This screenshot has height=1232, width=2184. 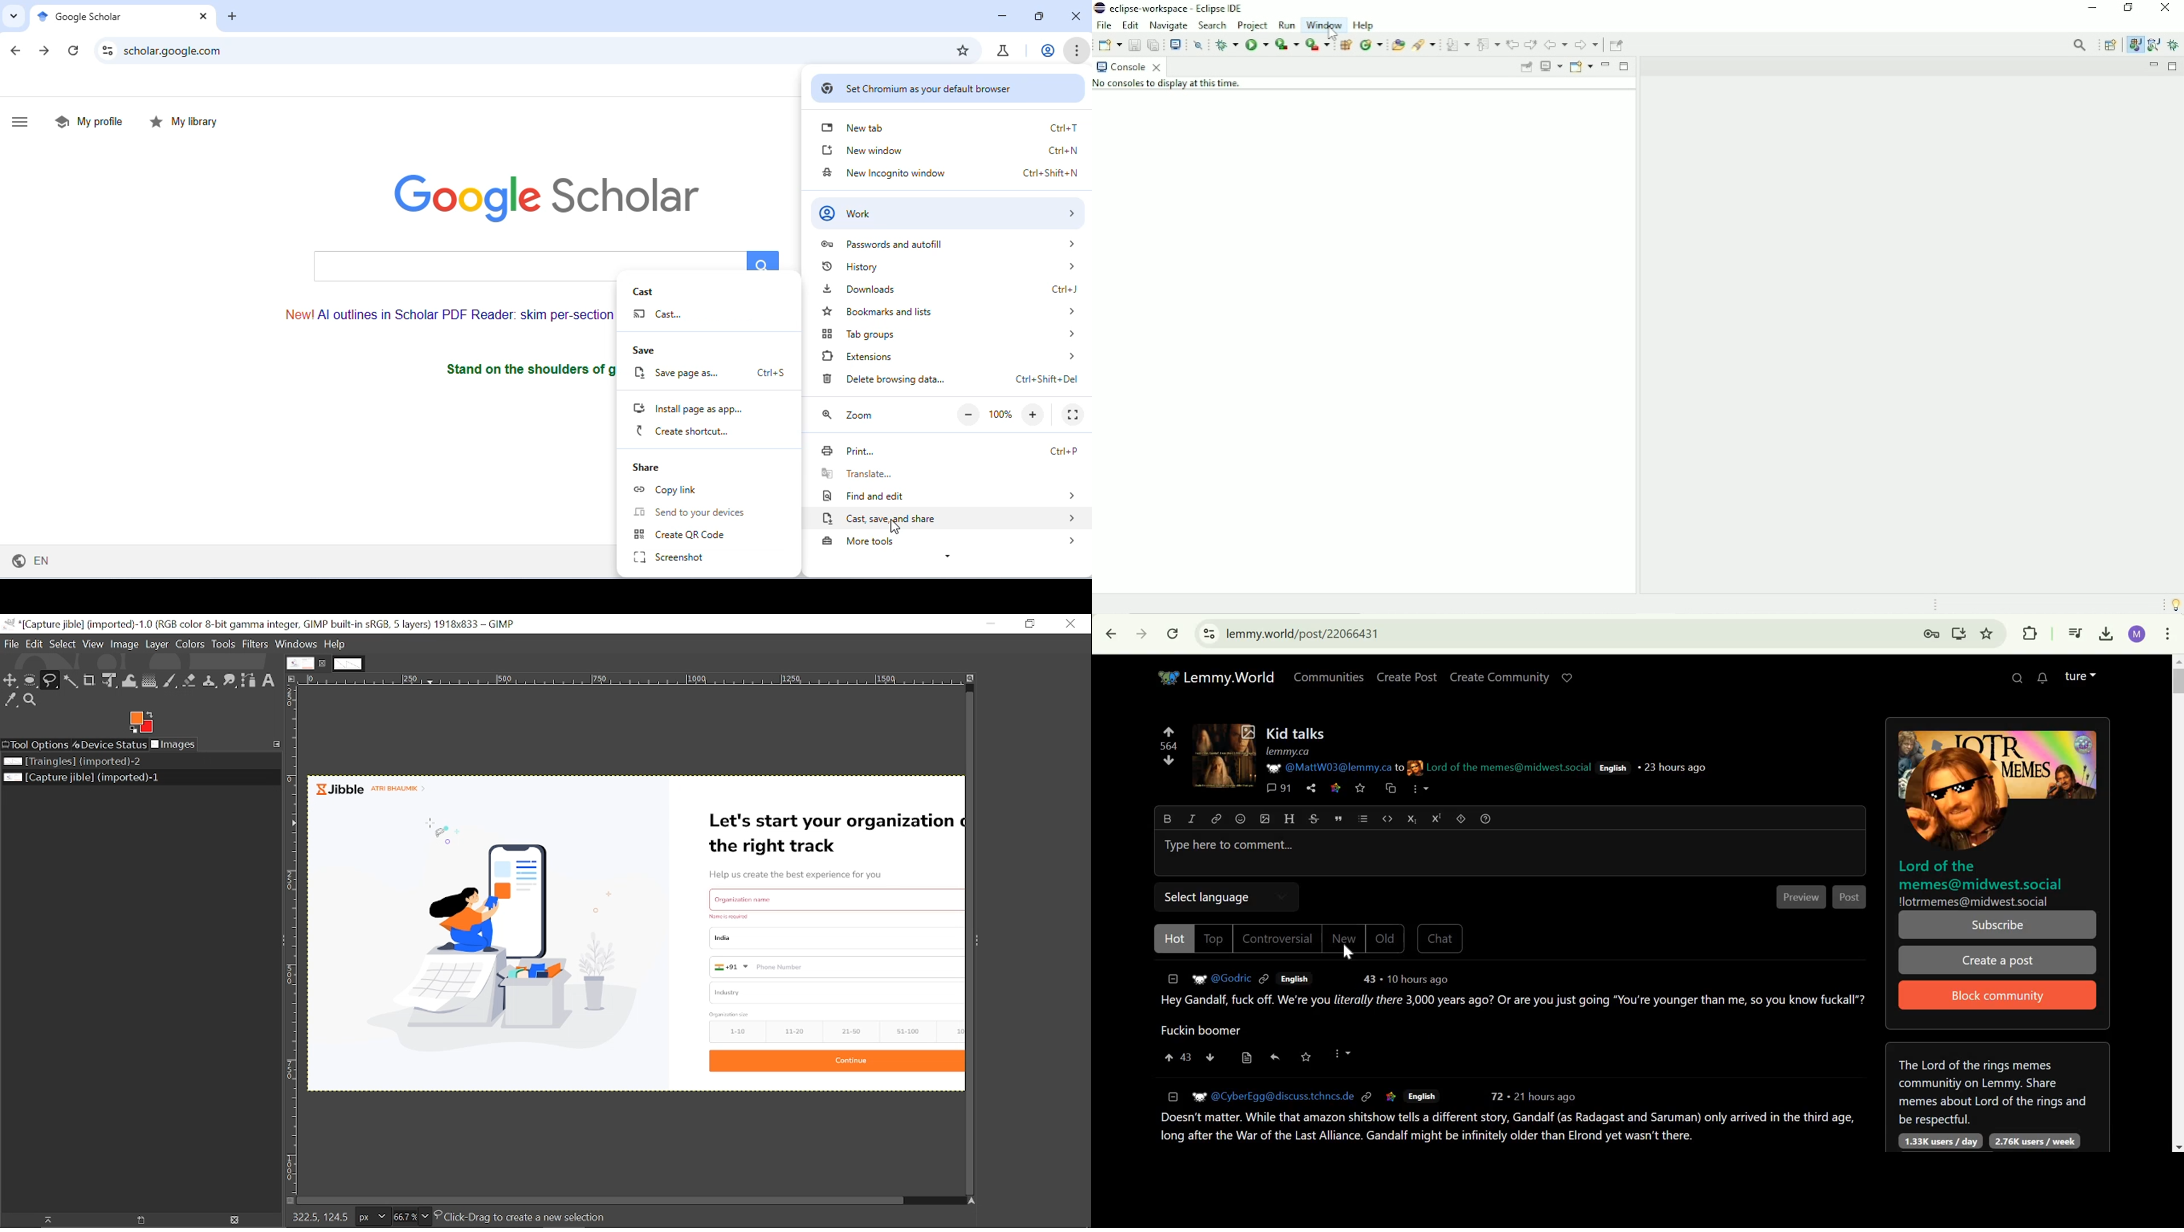 What do you see at coordinates (670, 491) in the screenshot?
I see `copy link` at bounding box center [670, 491].